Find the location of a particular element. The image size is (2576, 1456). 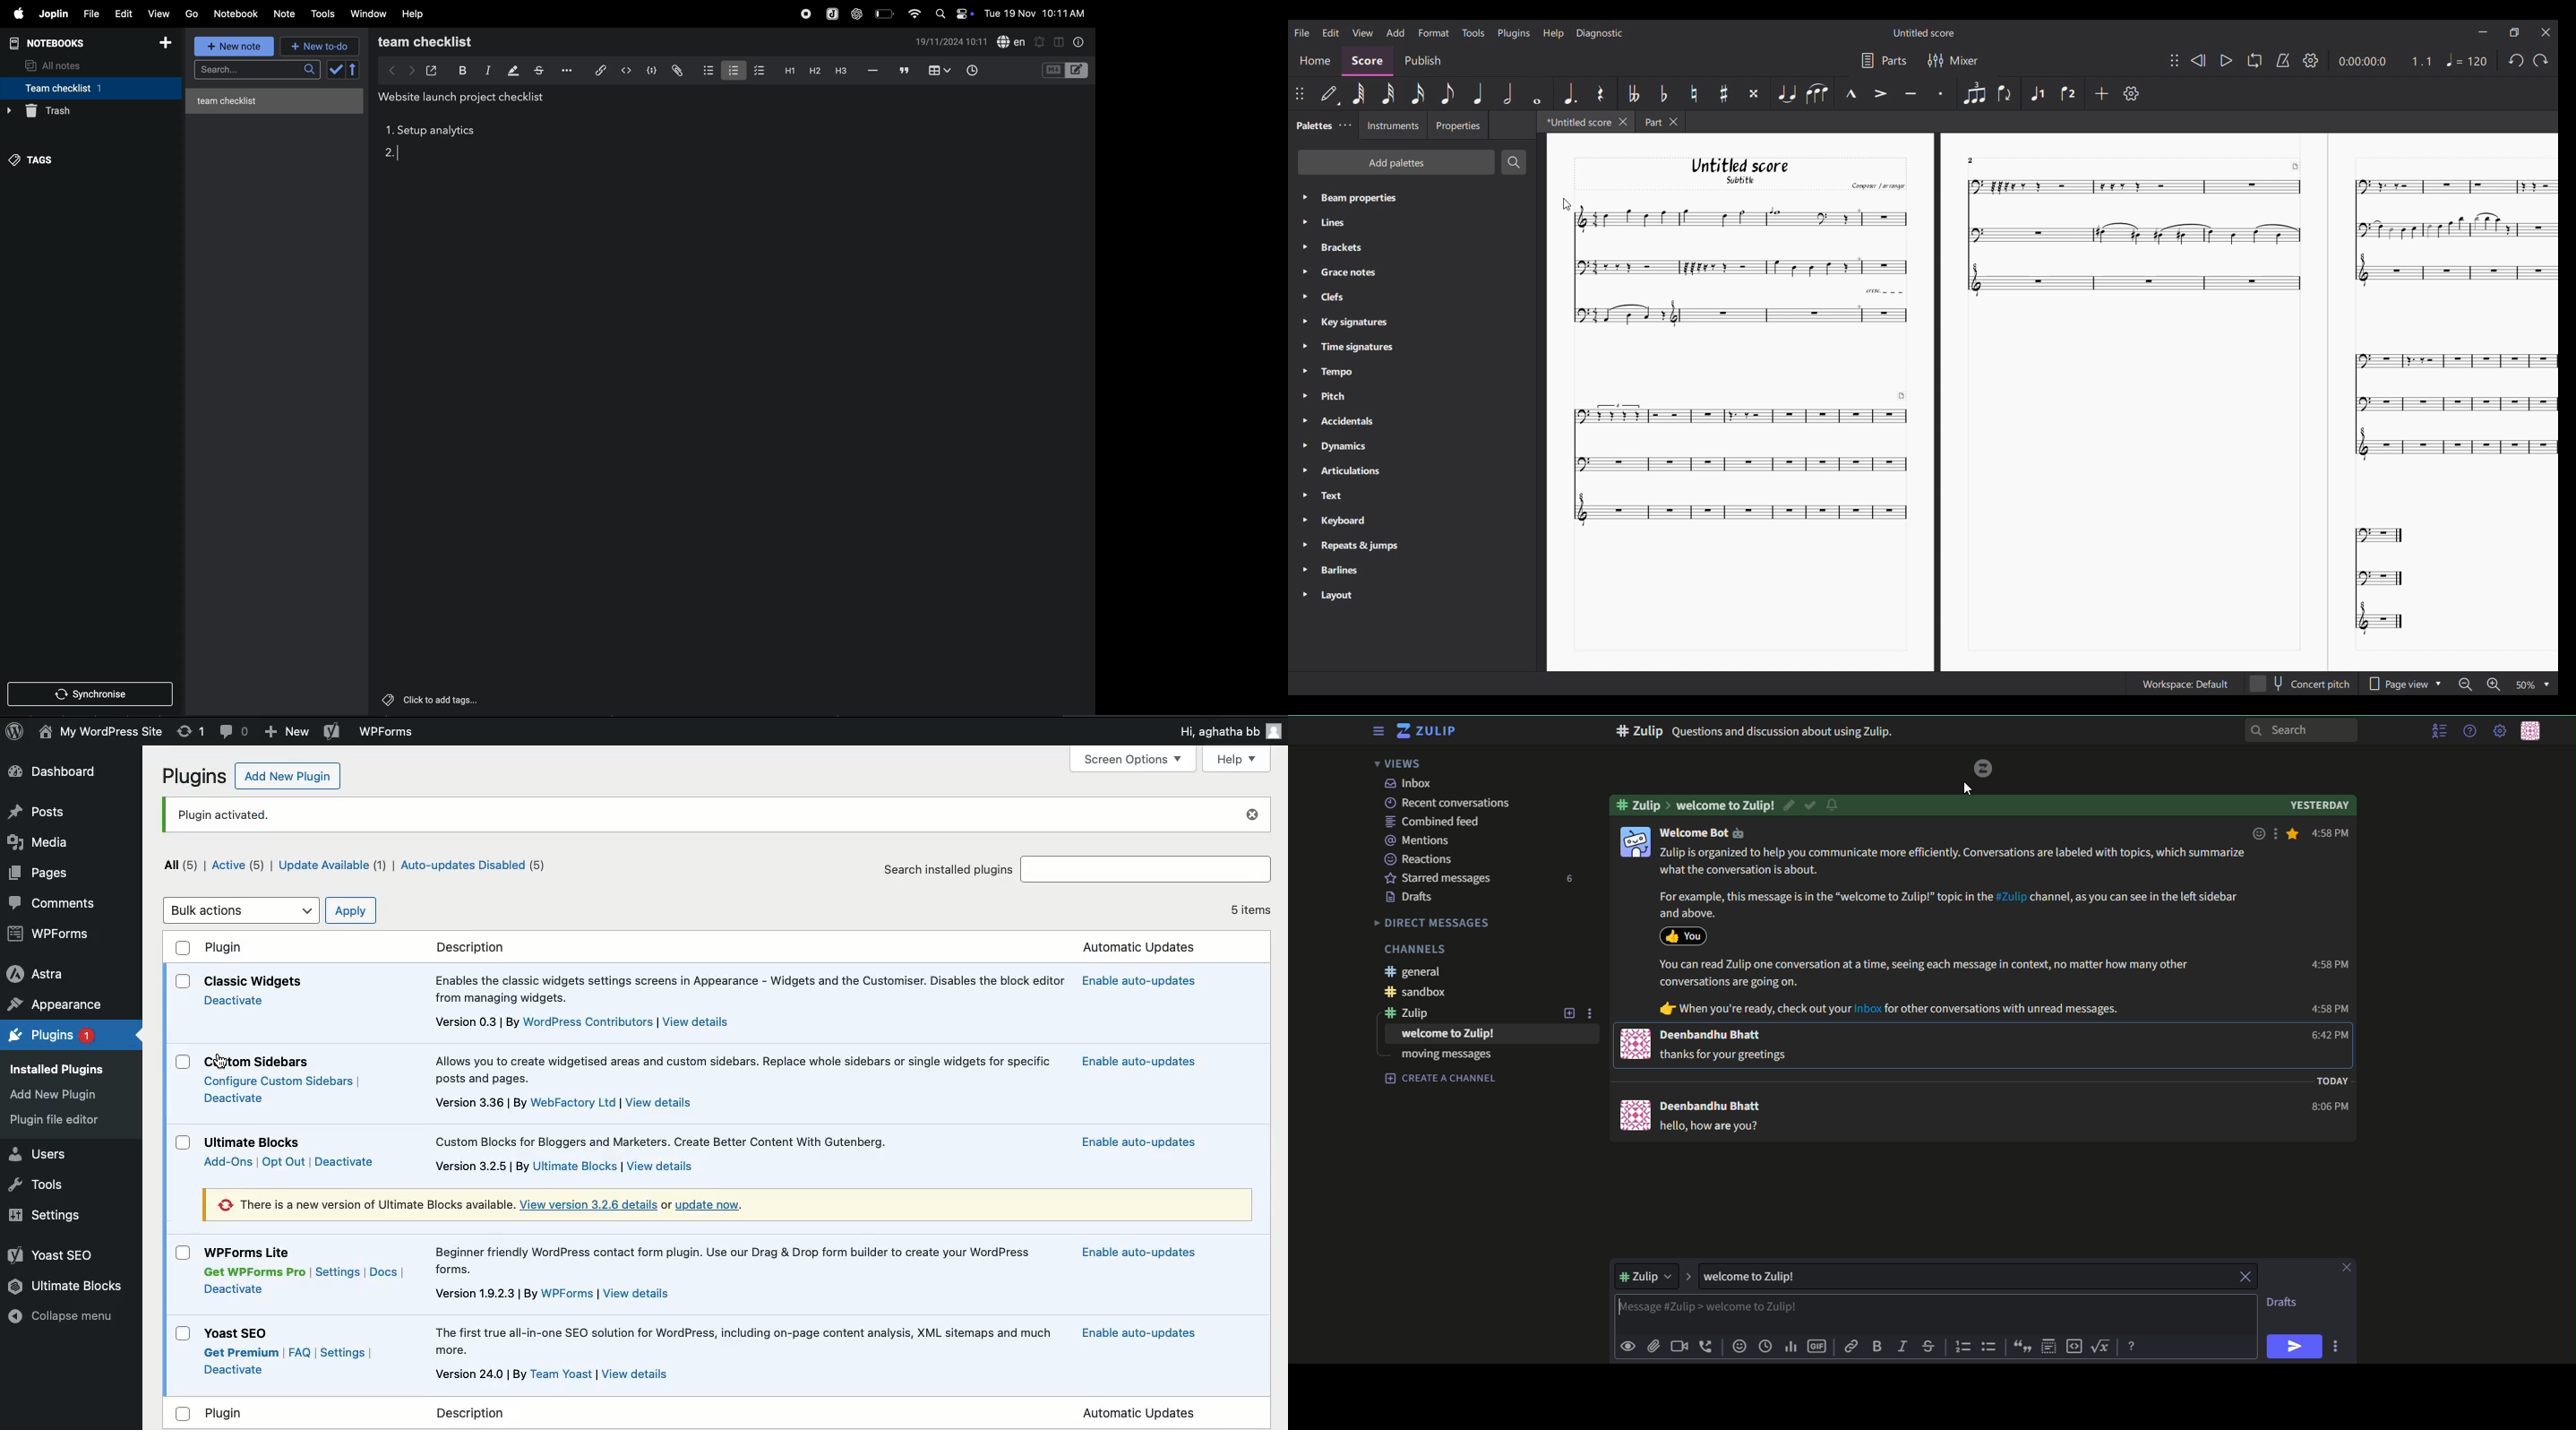

Repeats & Jumps is located at coordinates (1359, 547).